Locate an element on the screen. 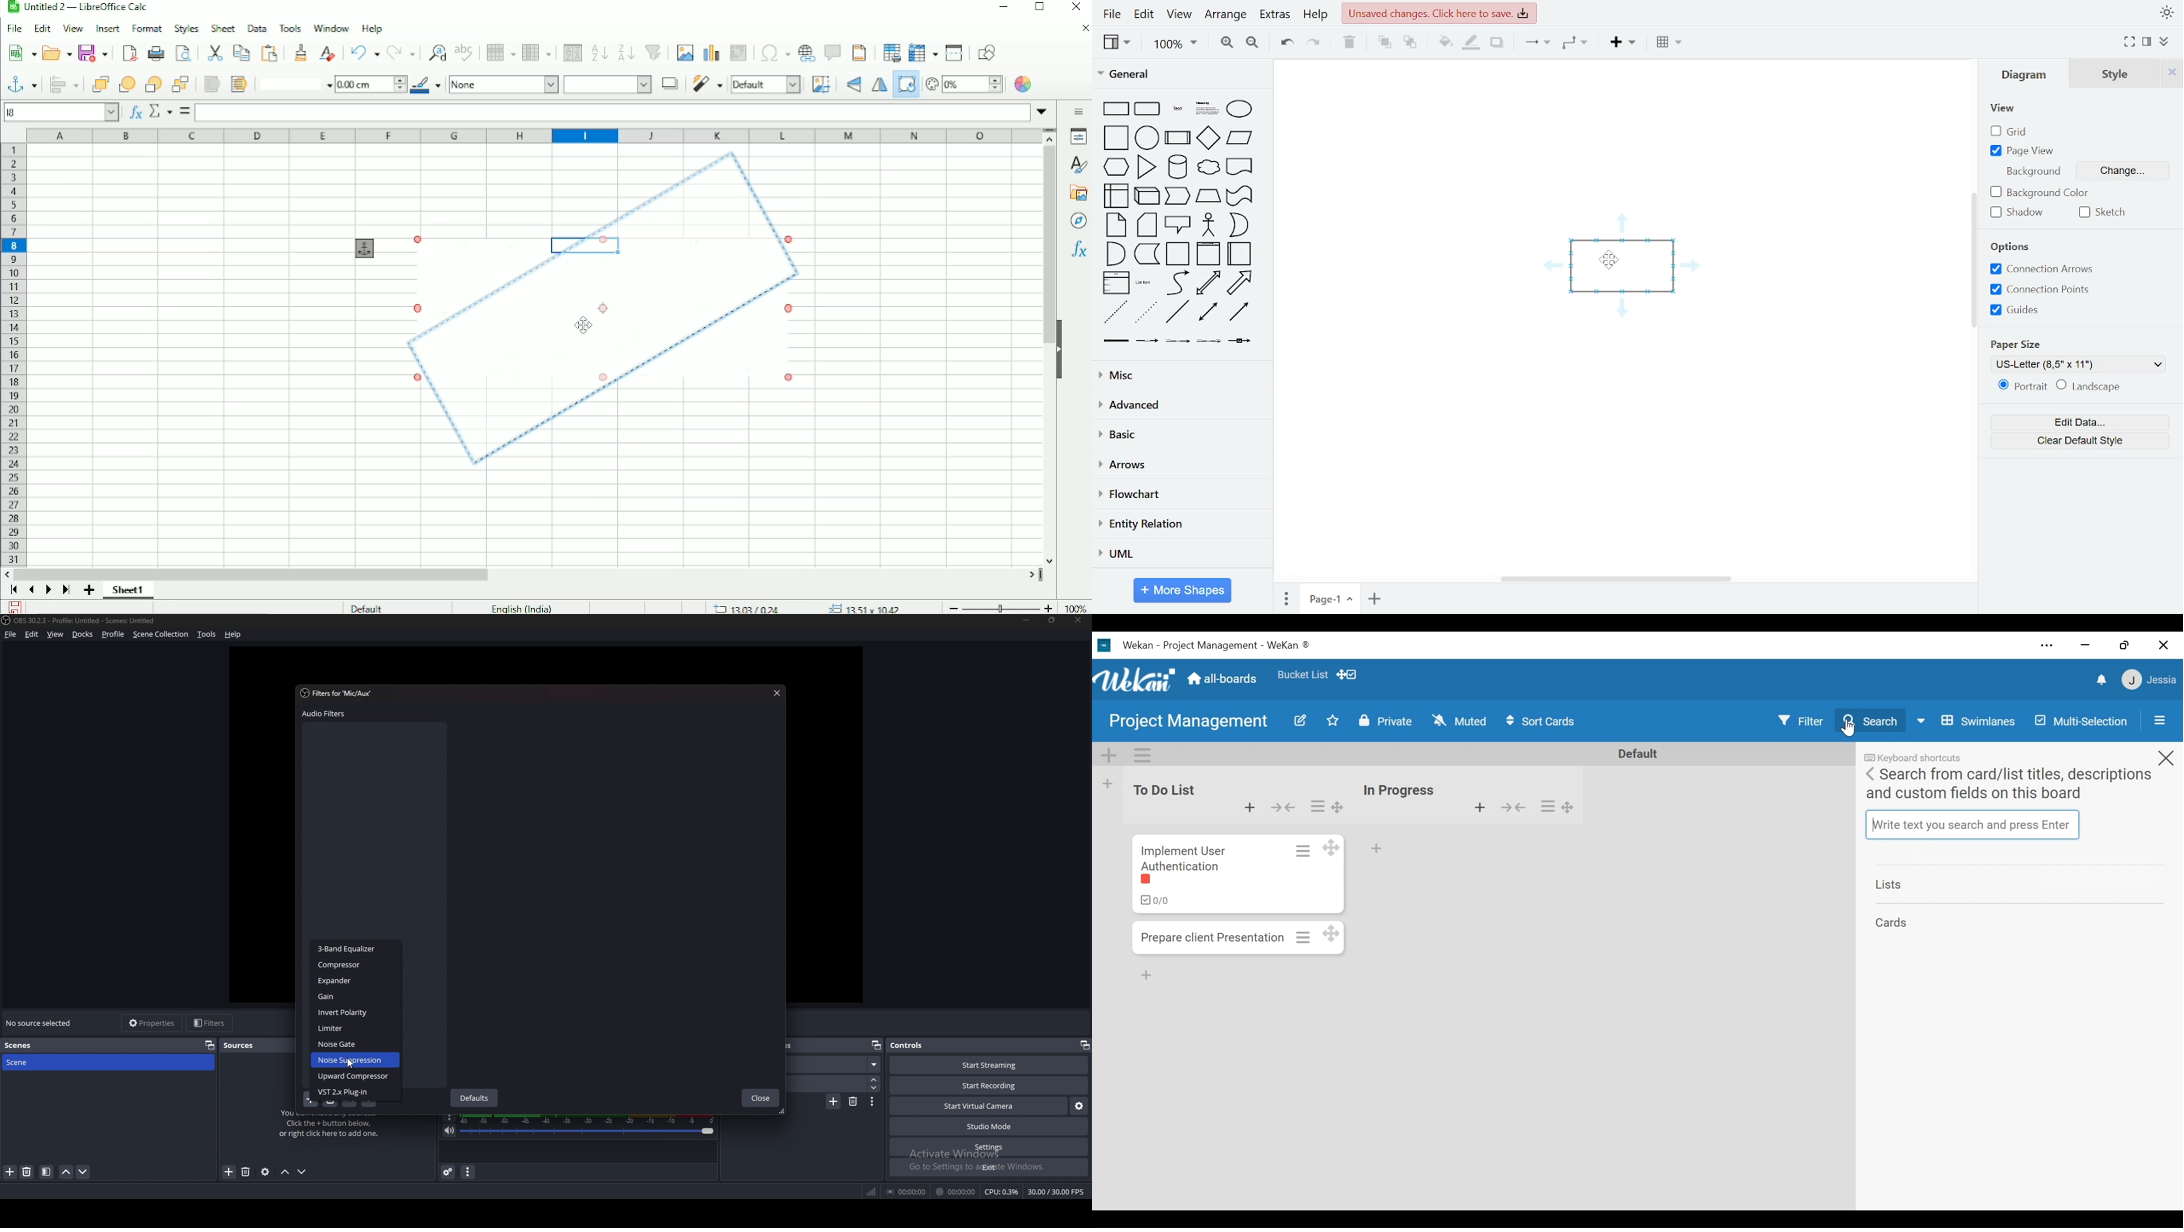 The width and height of the screenshot is (2184, 1232). landscape is located at coordinates (2091, 388).